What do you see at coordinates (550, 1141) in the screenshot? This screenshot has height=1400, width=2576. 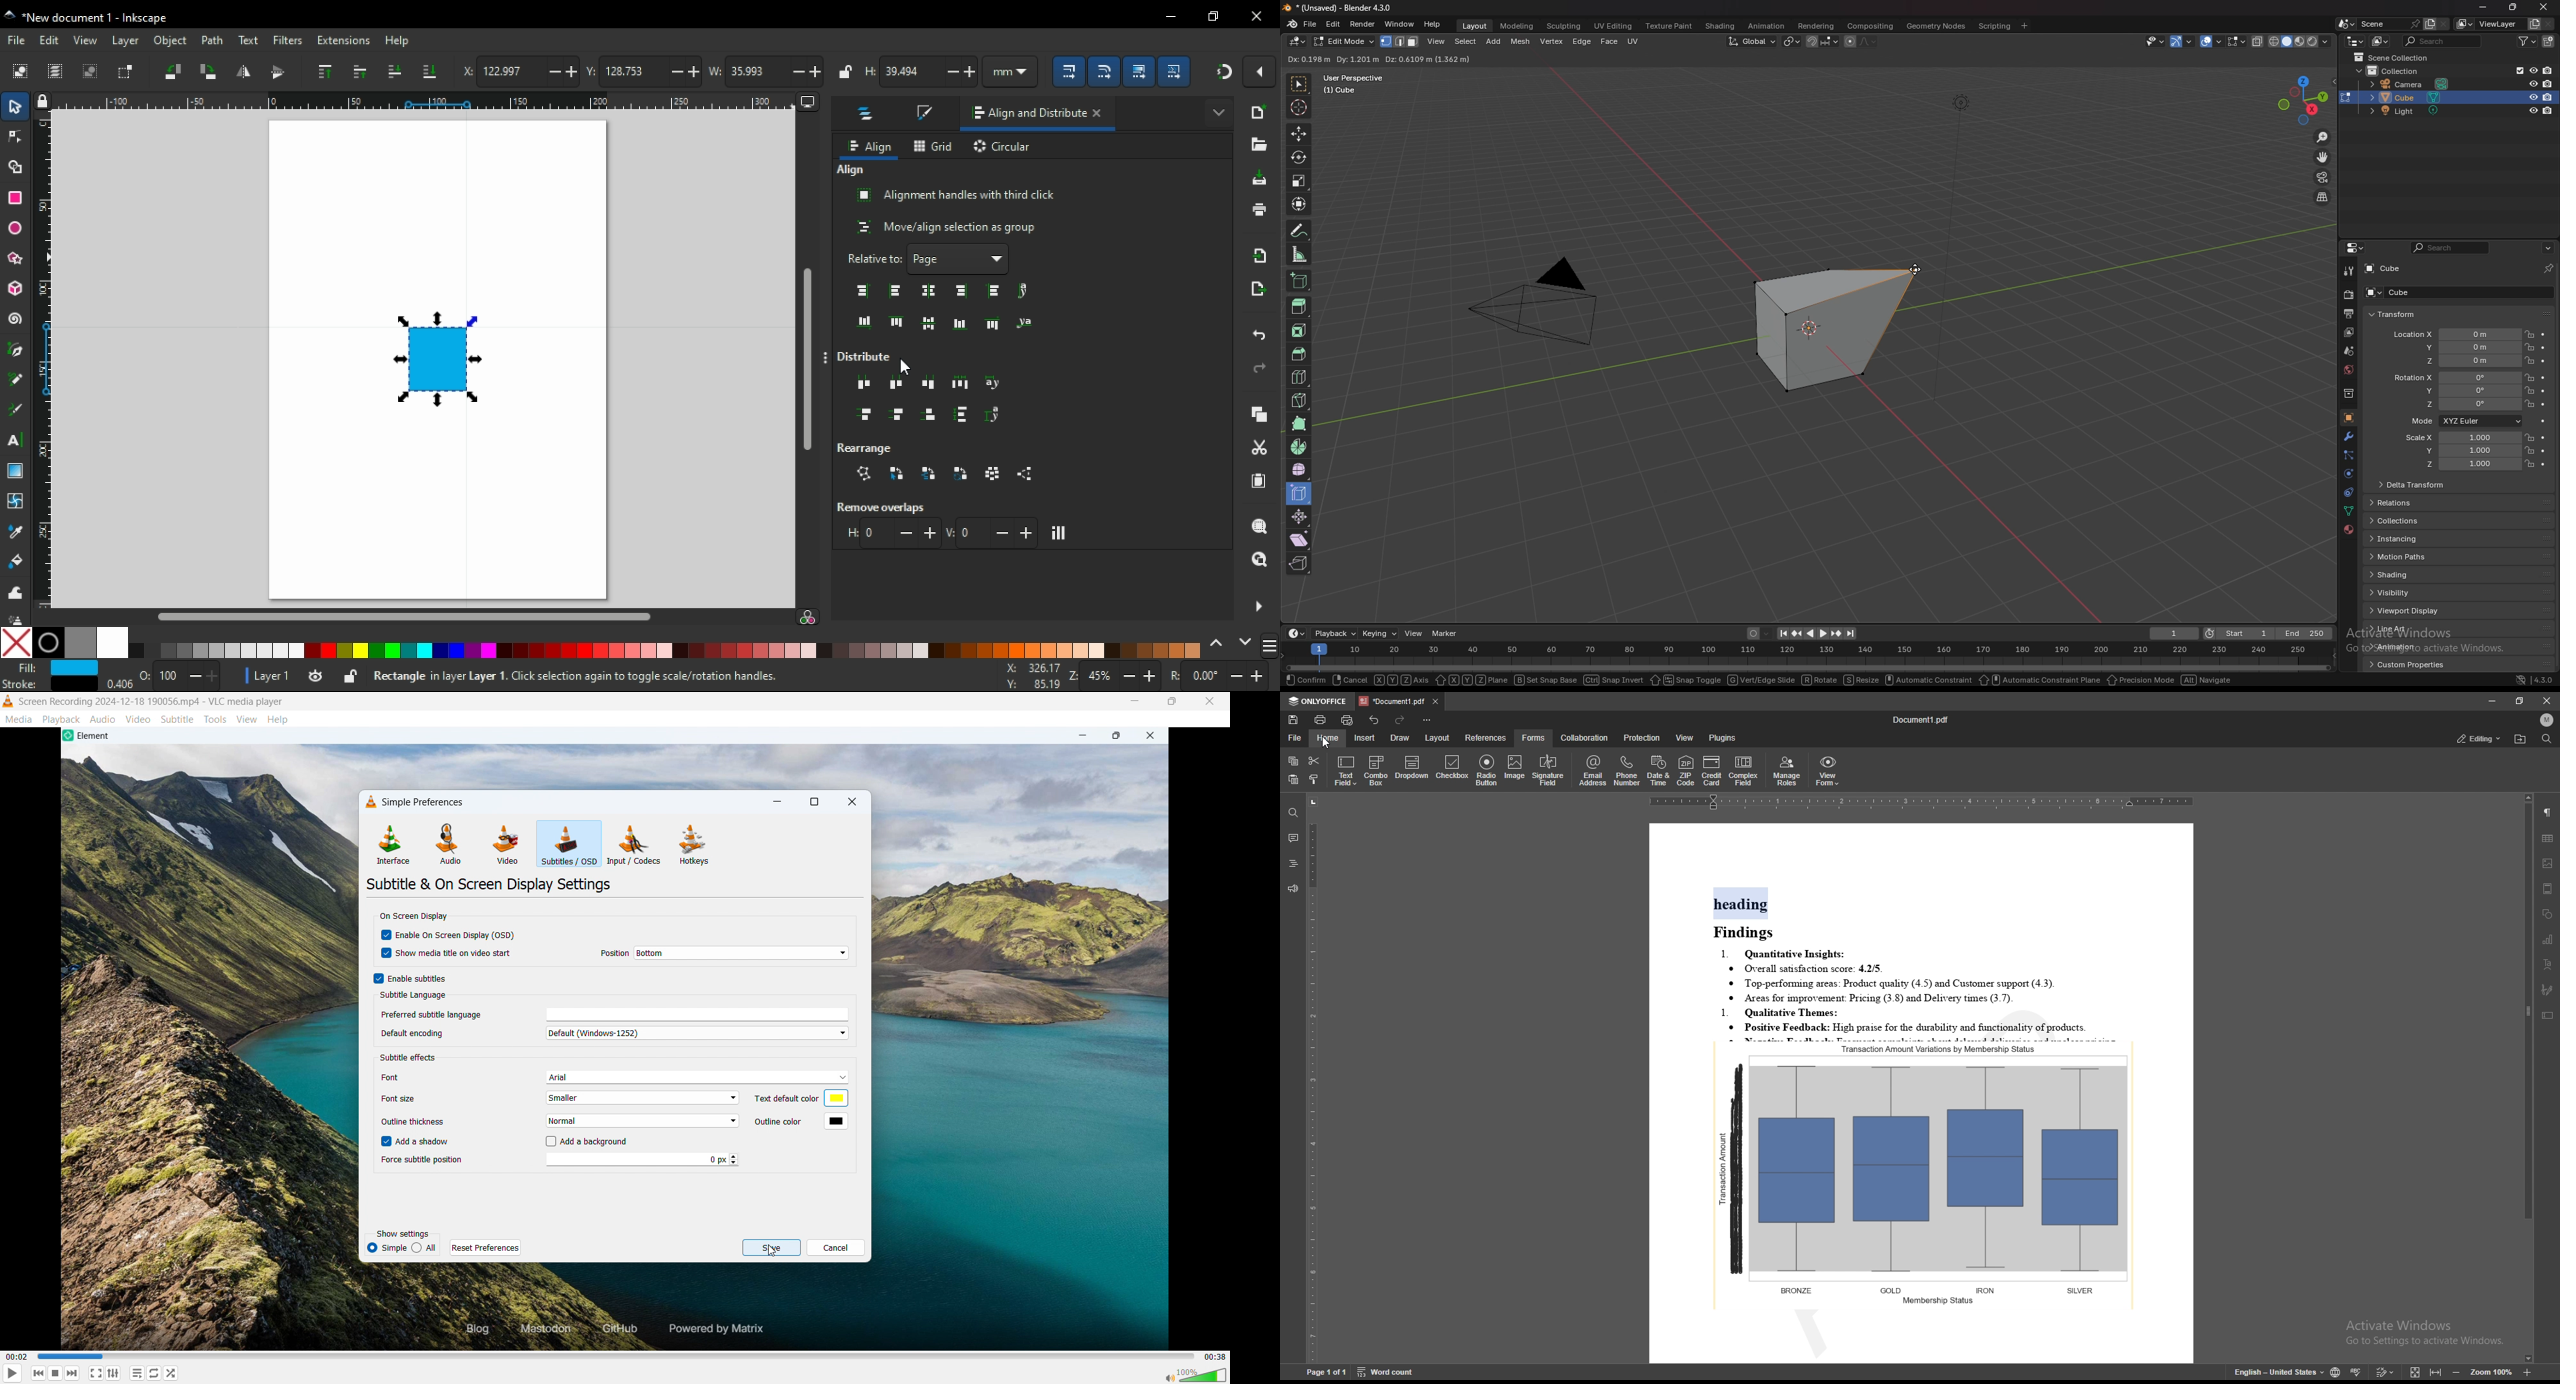 I see `checkbox` at bounding box center [550, 1141].